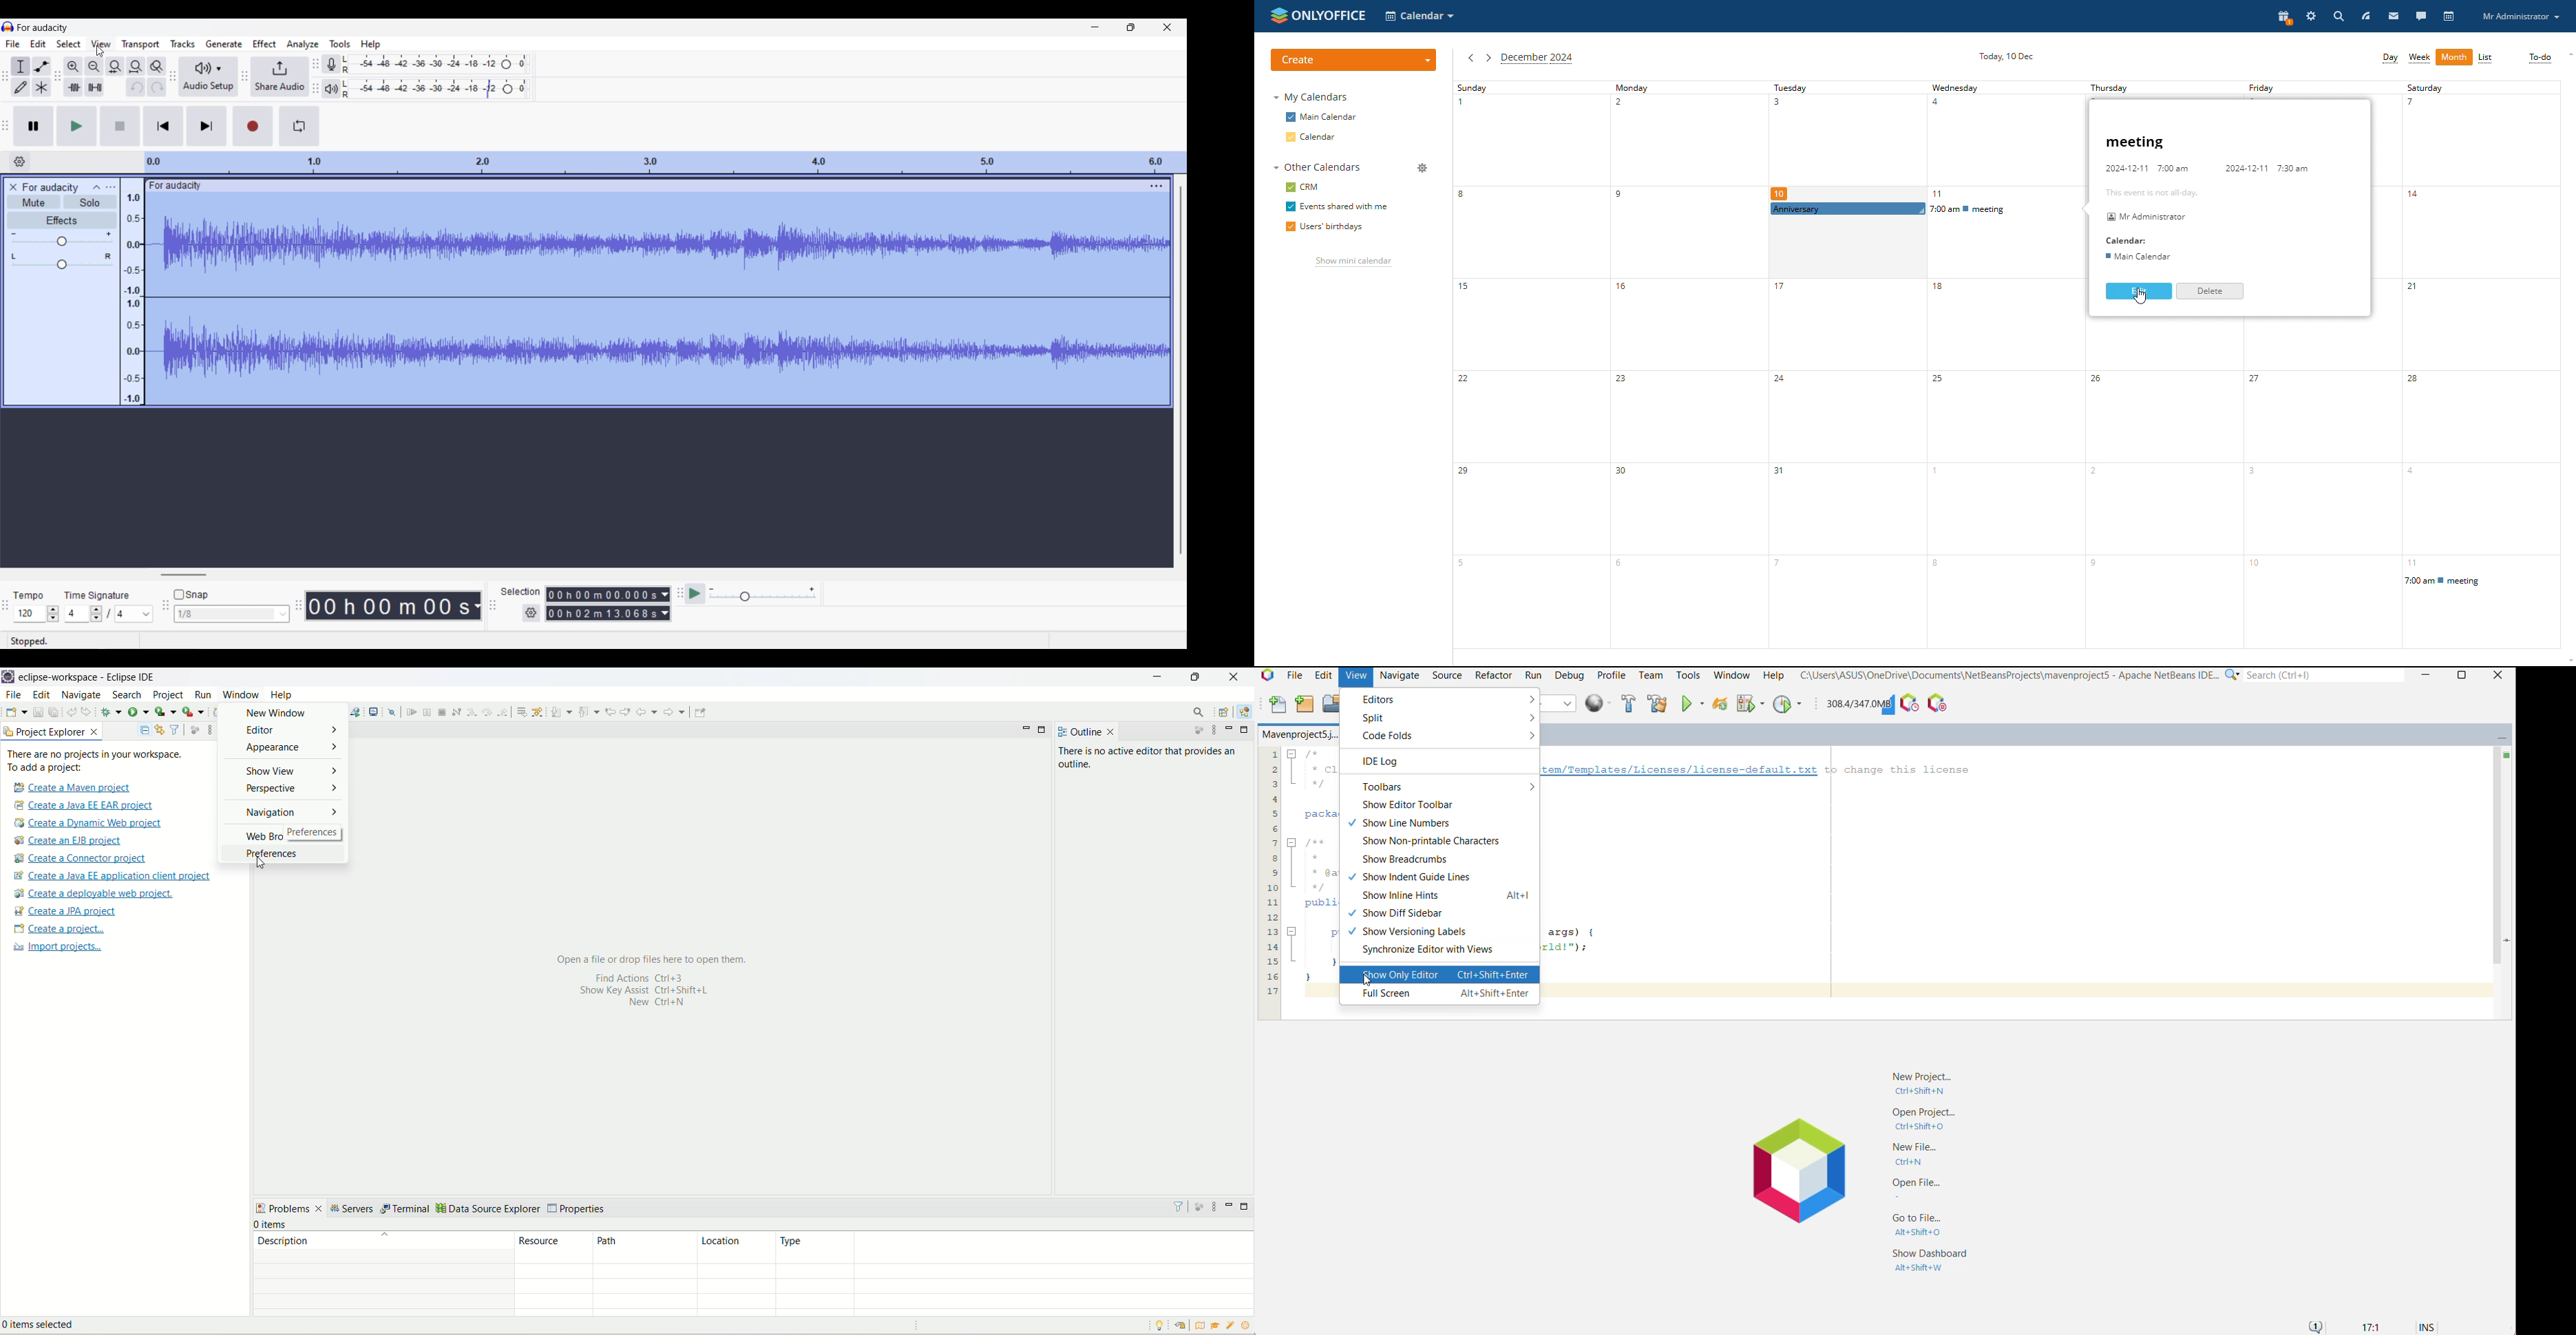 The width and height of the screenshot is (2576, 1344). I want to click on create, so click(1355, 58).